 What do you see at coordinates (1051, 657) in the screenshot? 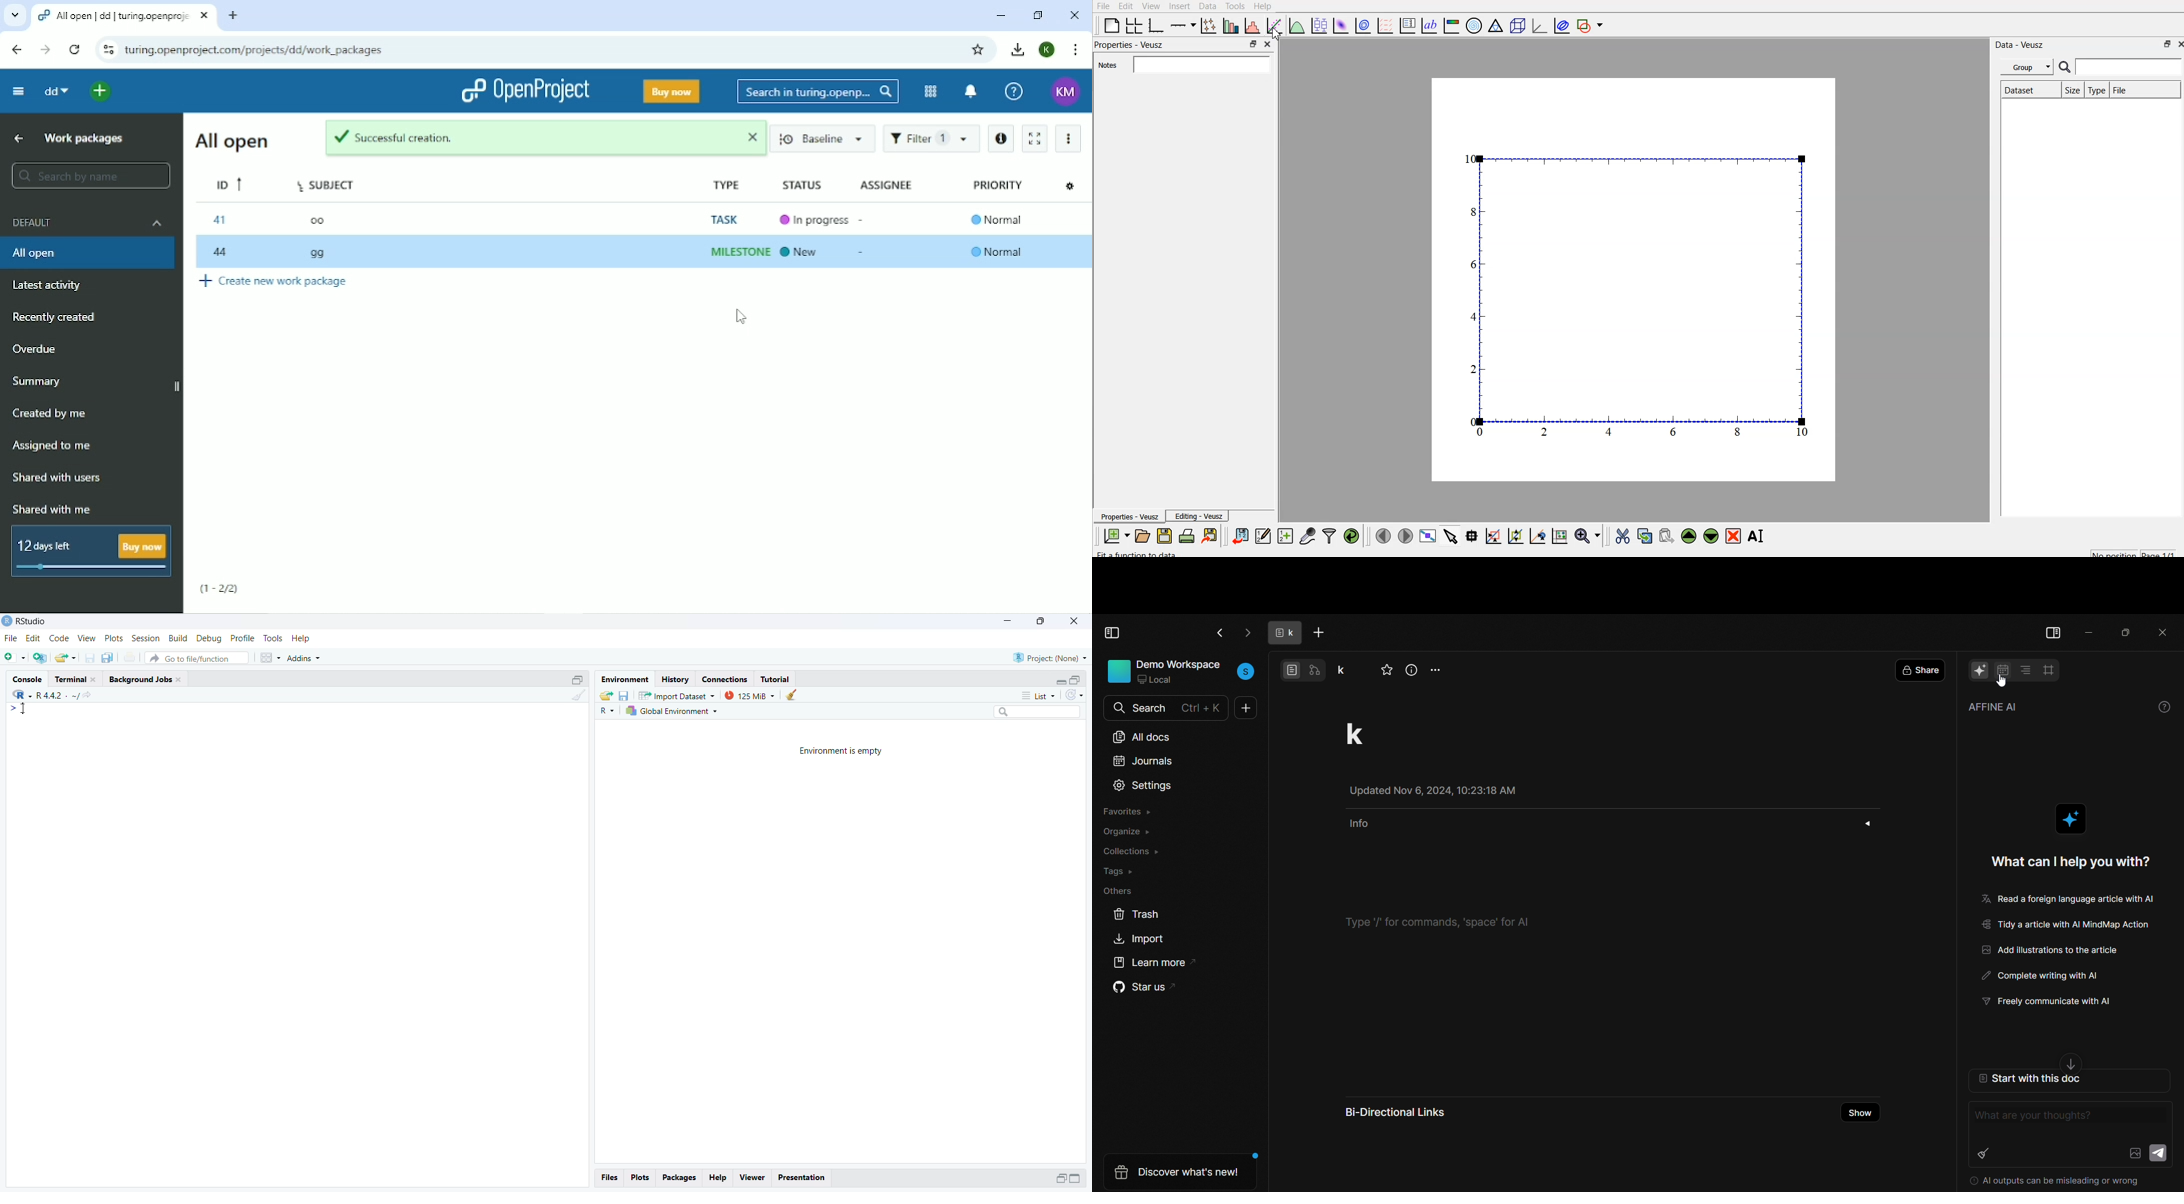
I see `Project: (None)` at bounding box center [1051, 657].